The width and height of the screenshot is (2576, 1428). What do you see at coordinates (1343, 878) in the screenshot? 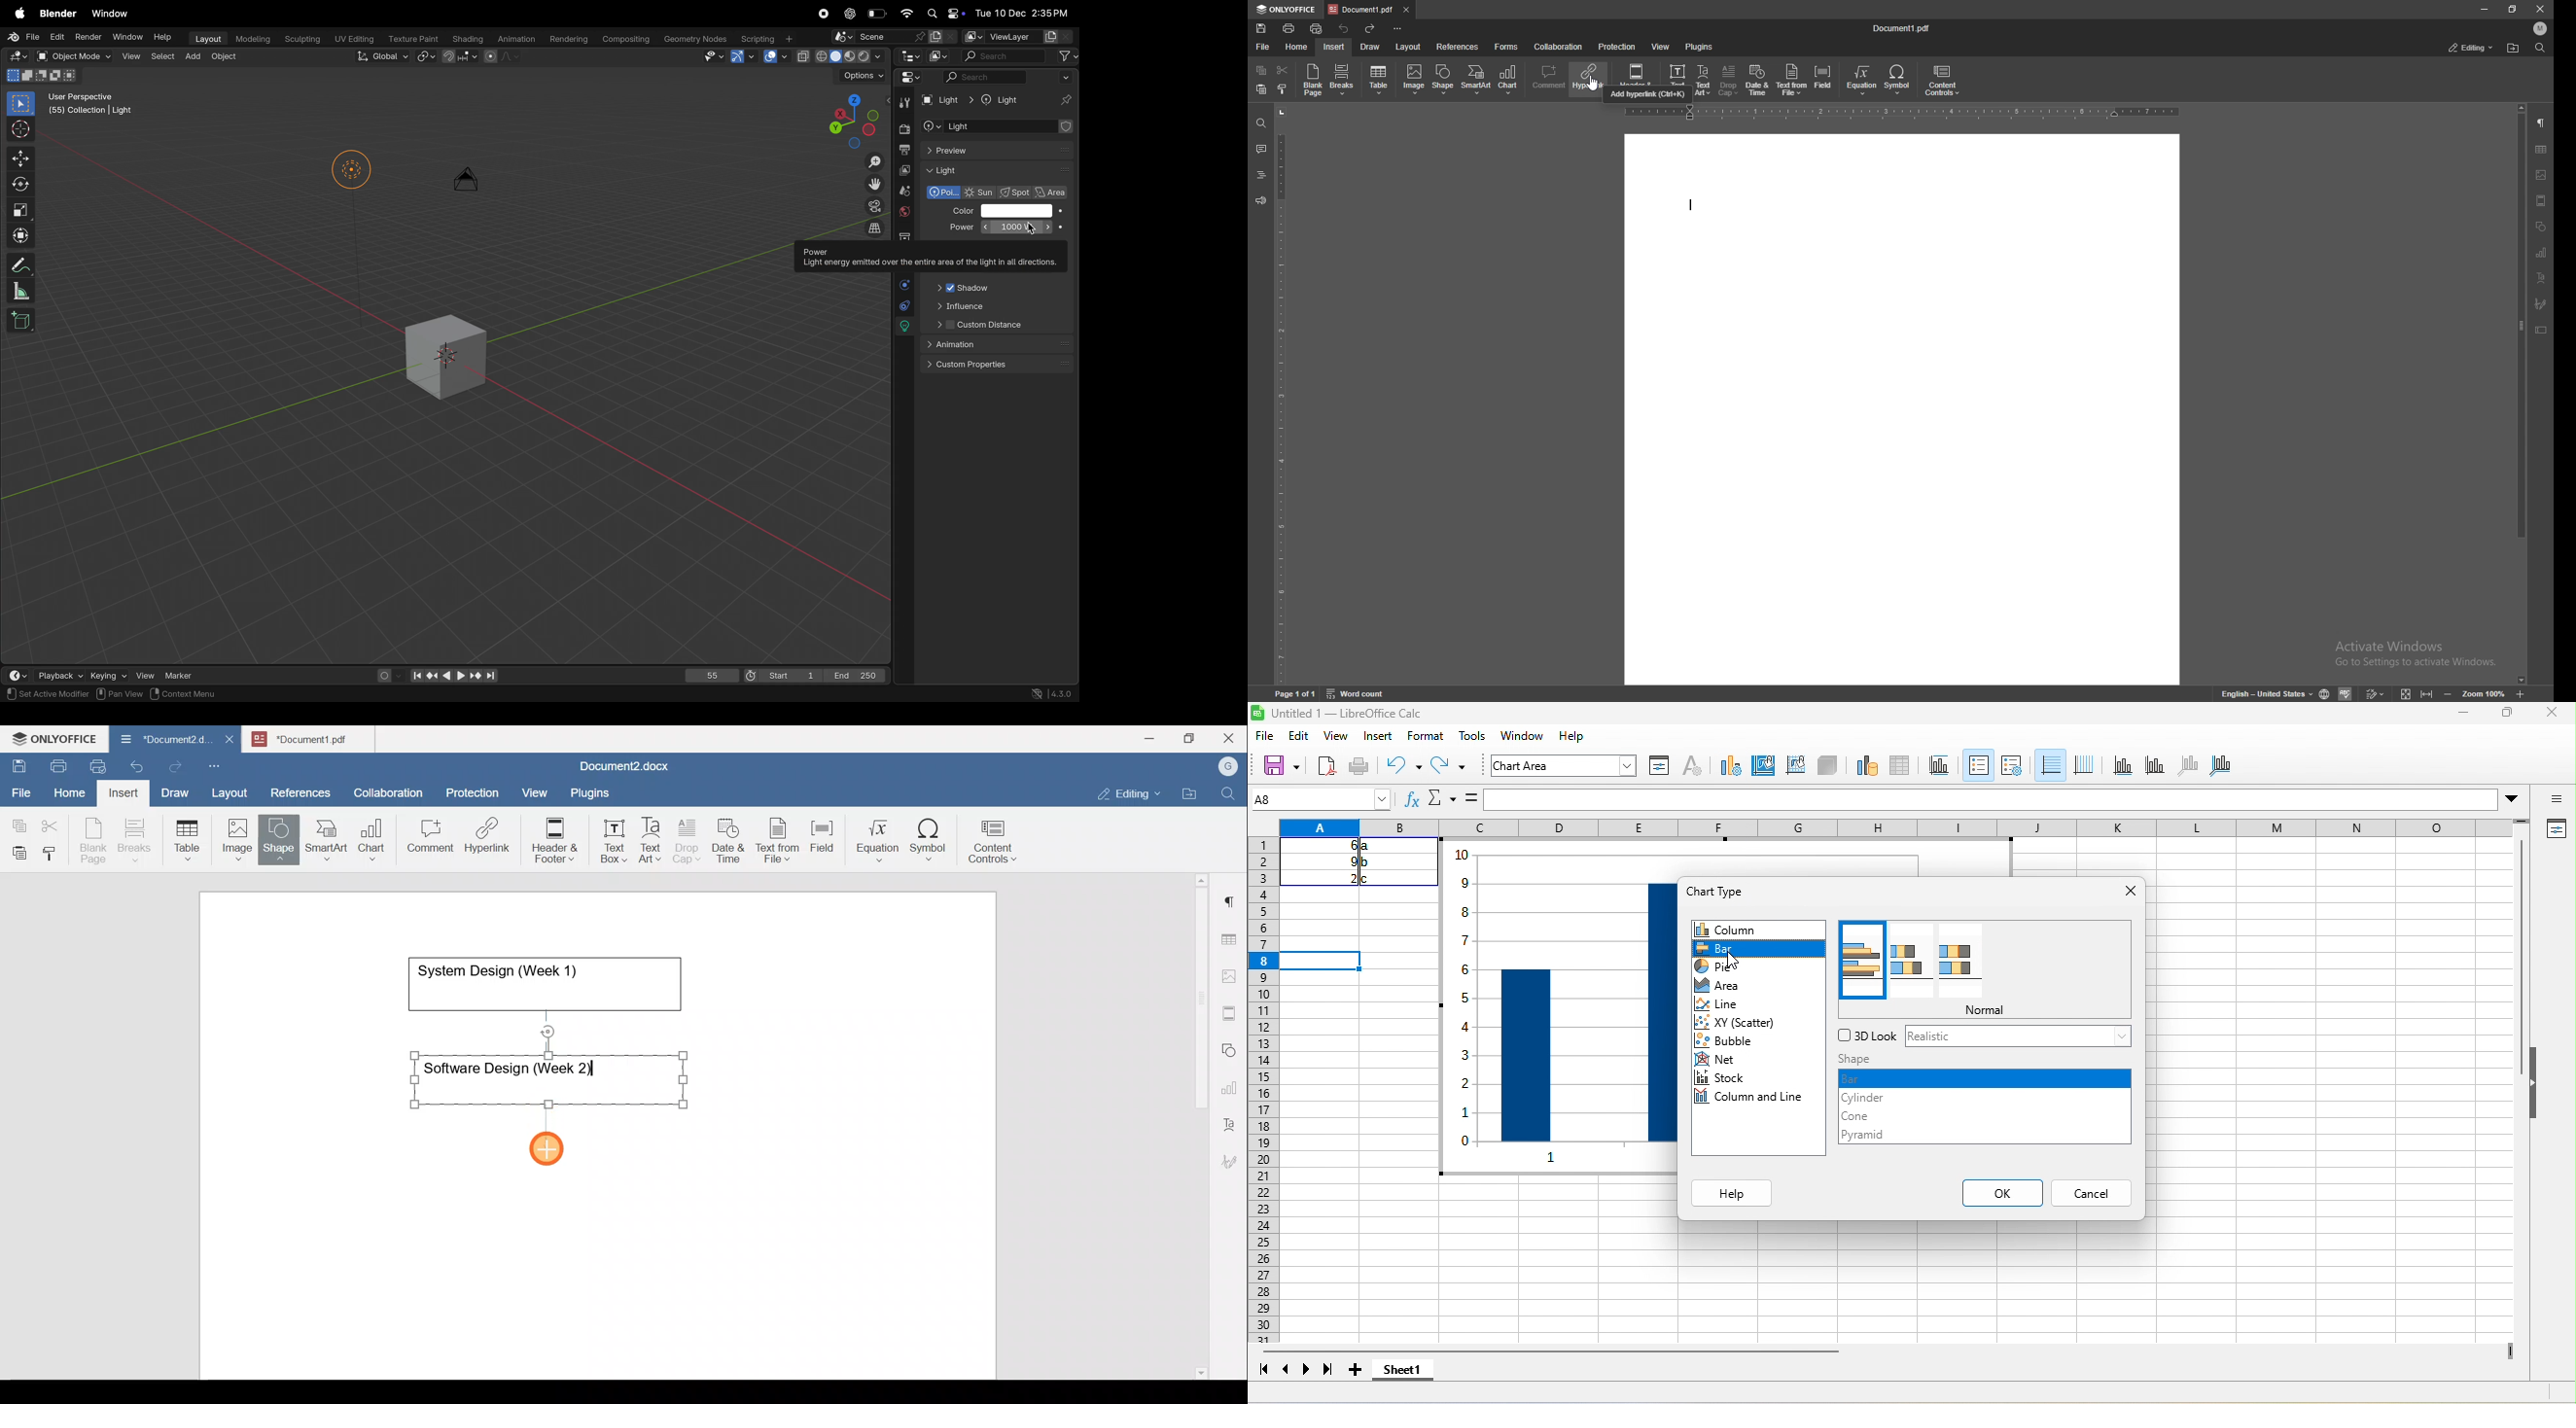
I see `2` at bounding box center [1343, 878].